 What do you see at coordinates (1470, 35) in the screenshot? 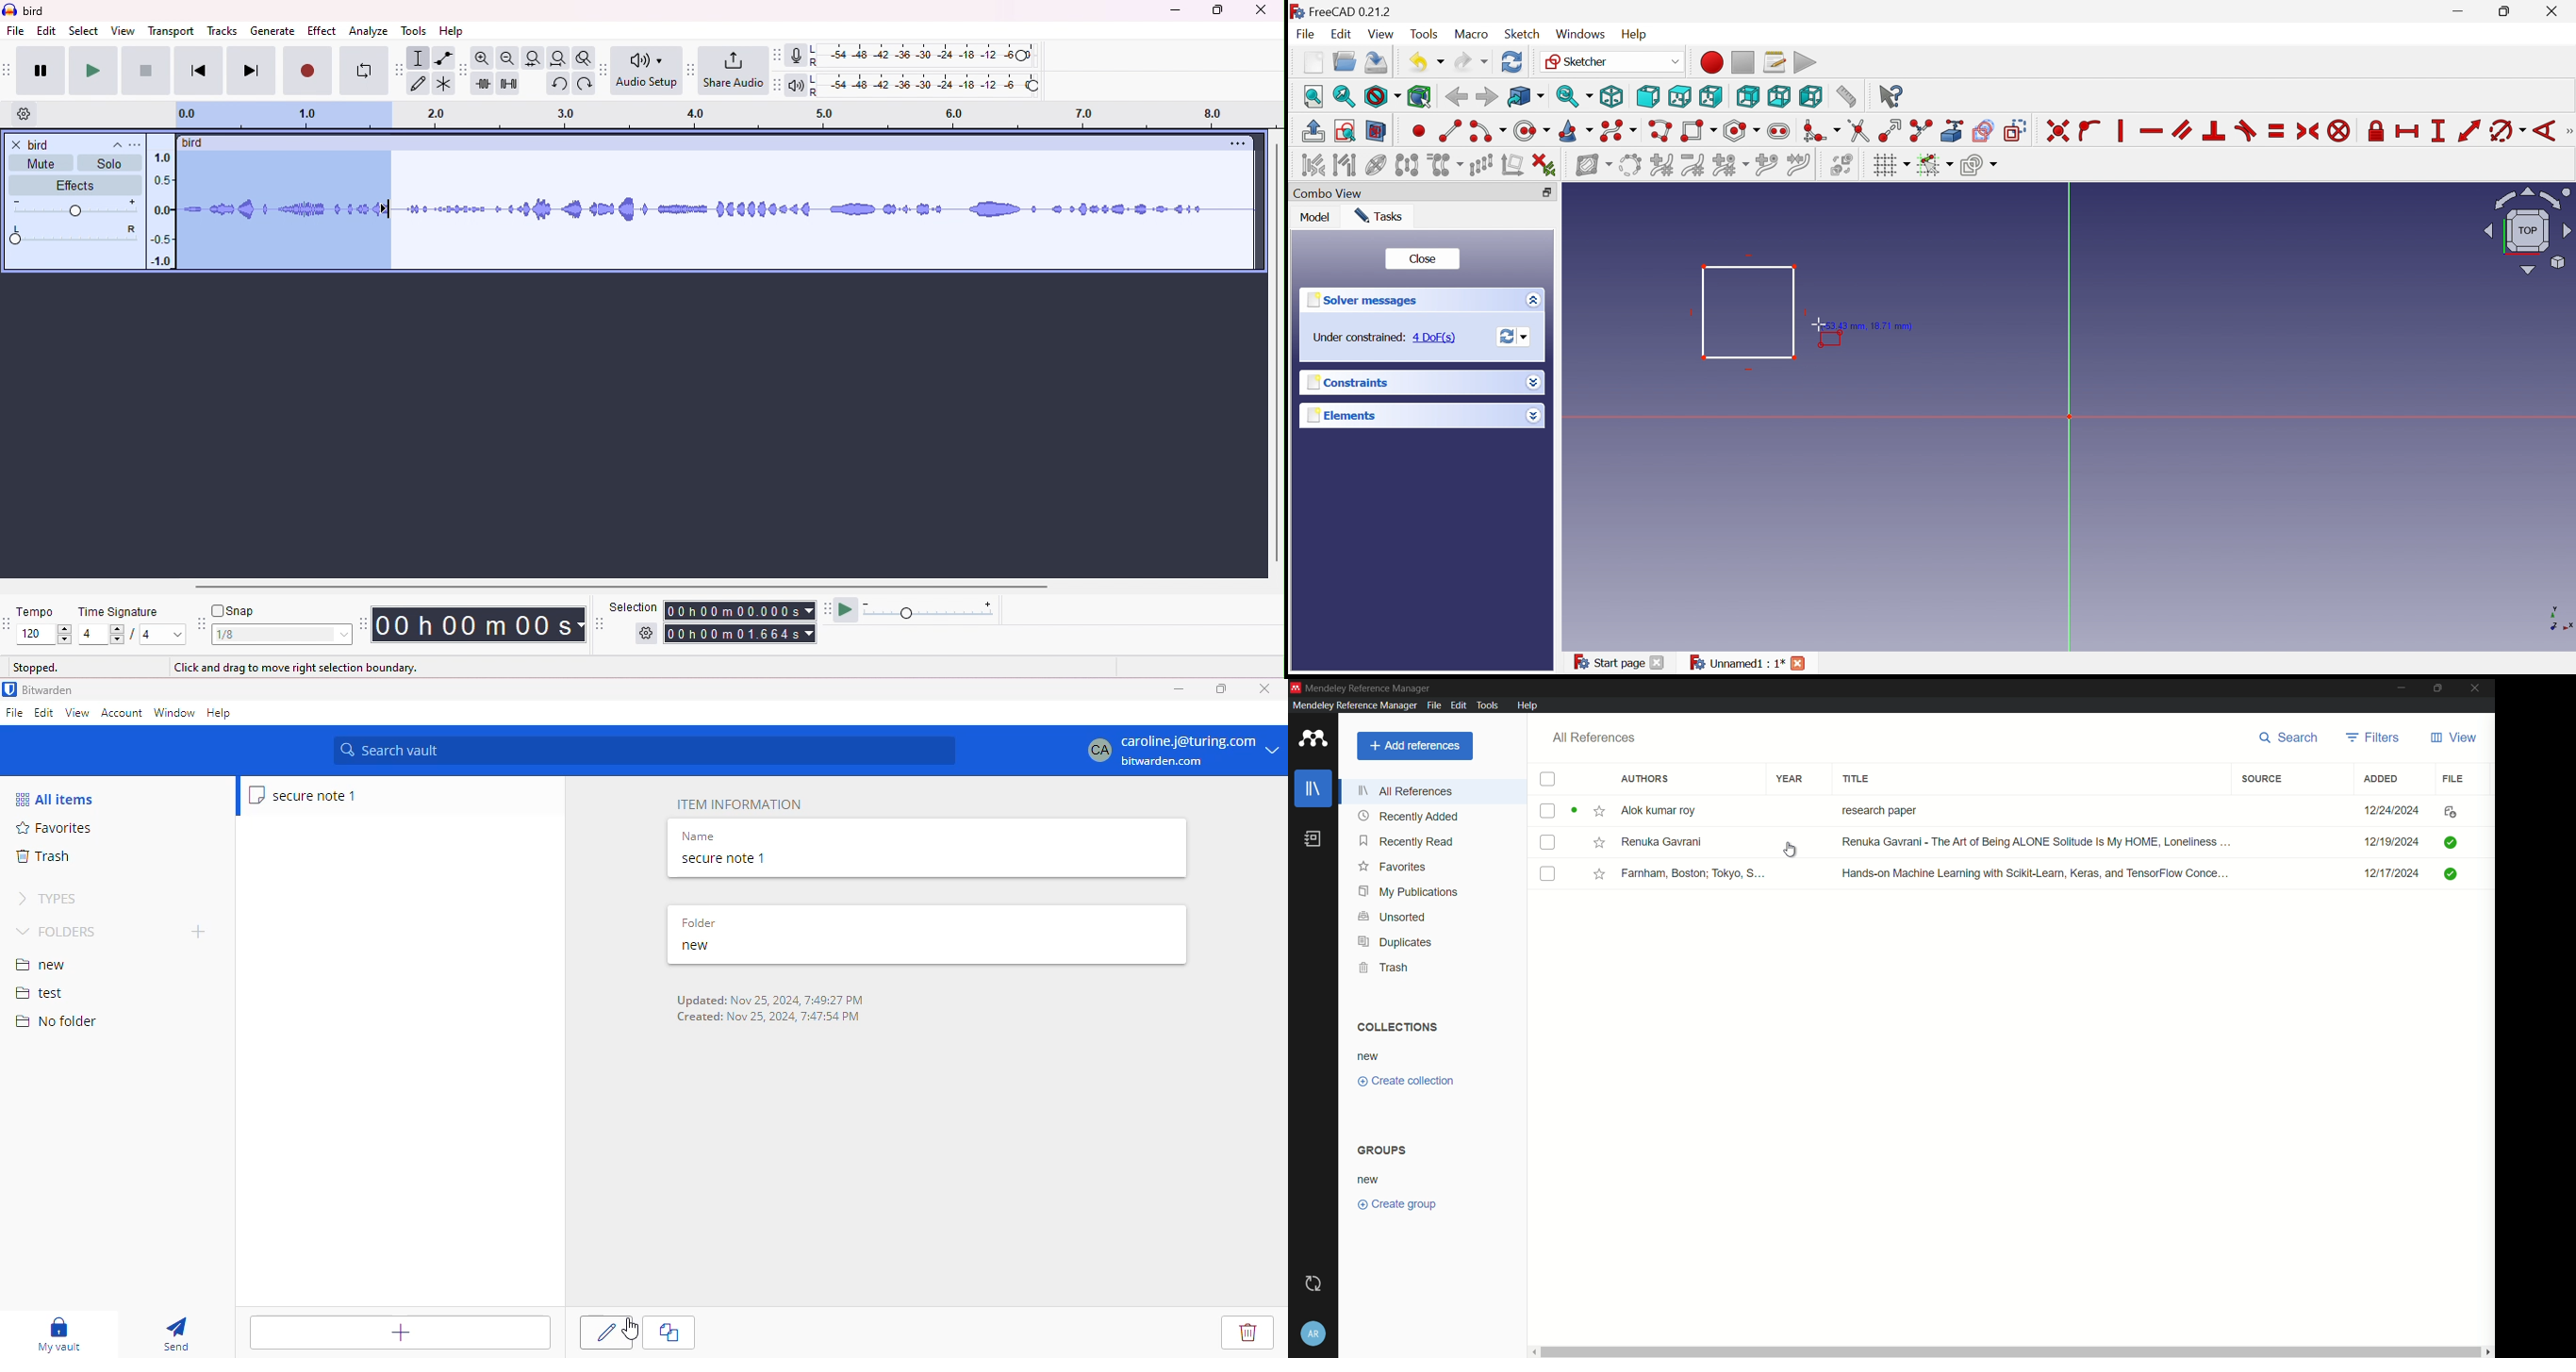
I see `Macro` at bounding box center [1470, 35].